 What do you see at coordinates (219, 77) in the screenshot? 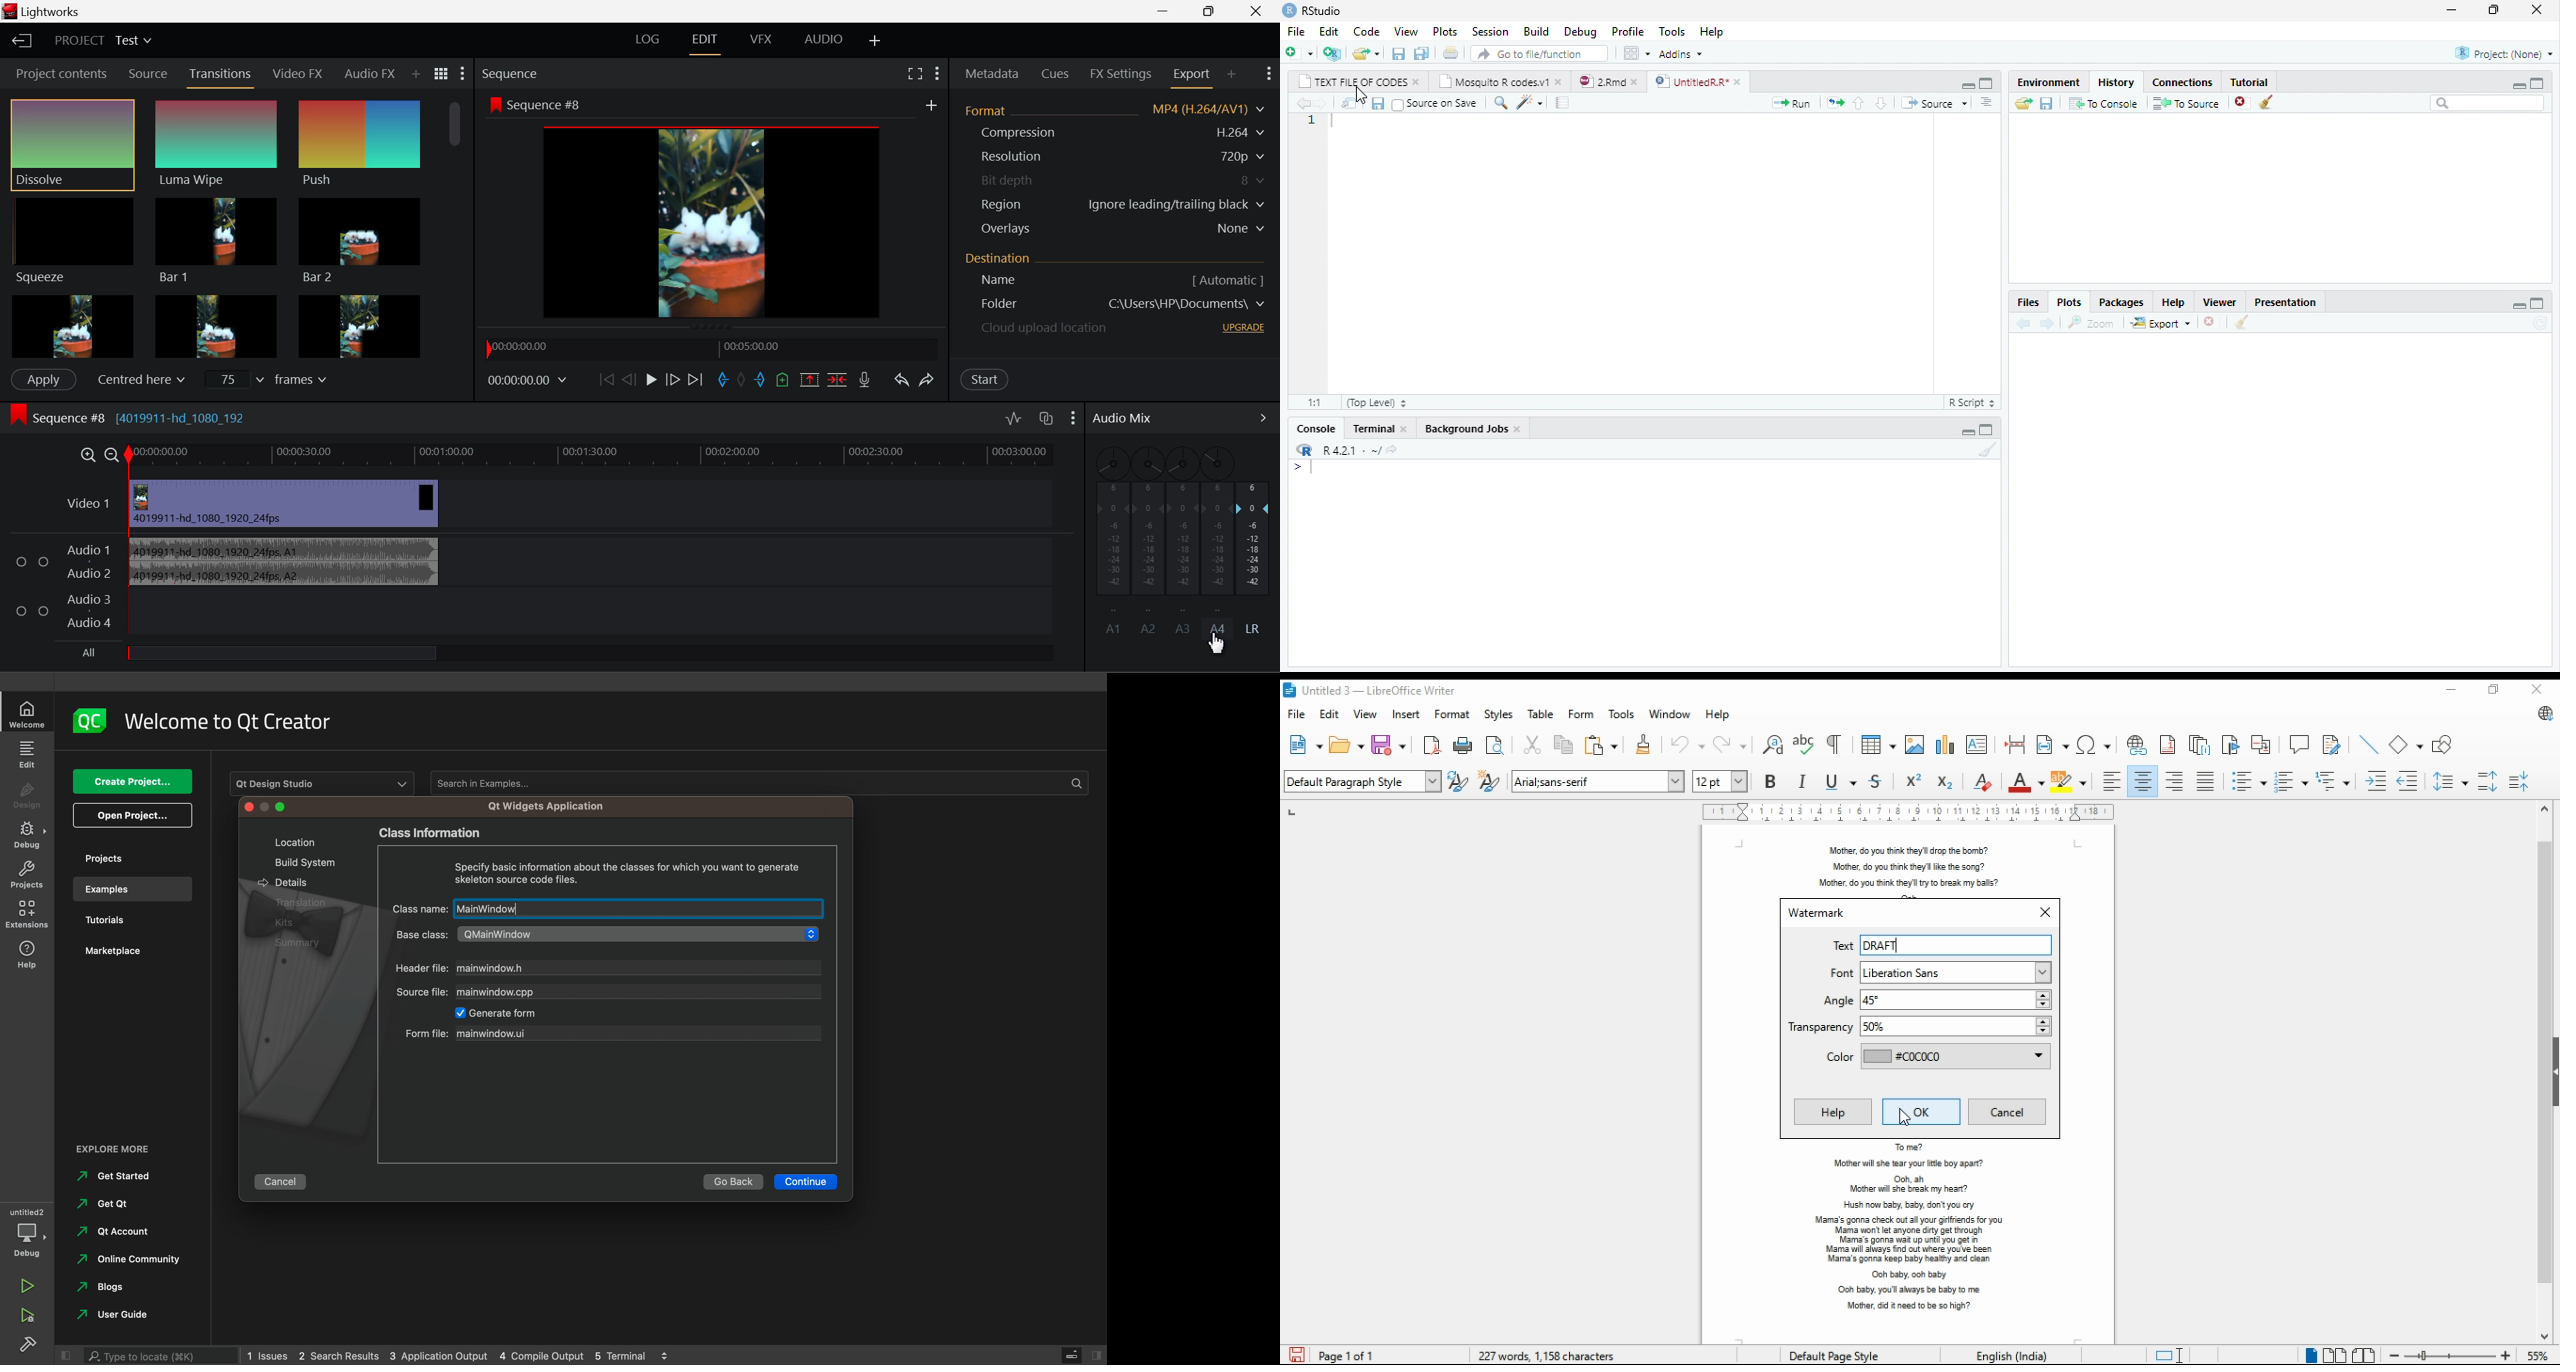
I see `Transitions` at bounding box center [219, 77].